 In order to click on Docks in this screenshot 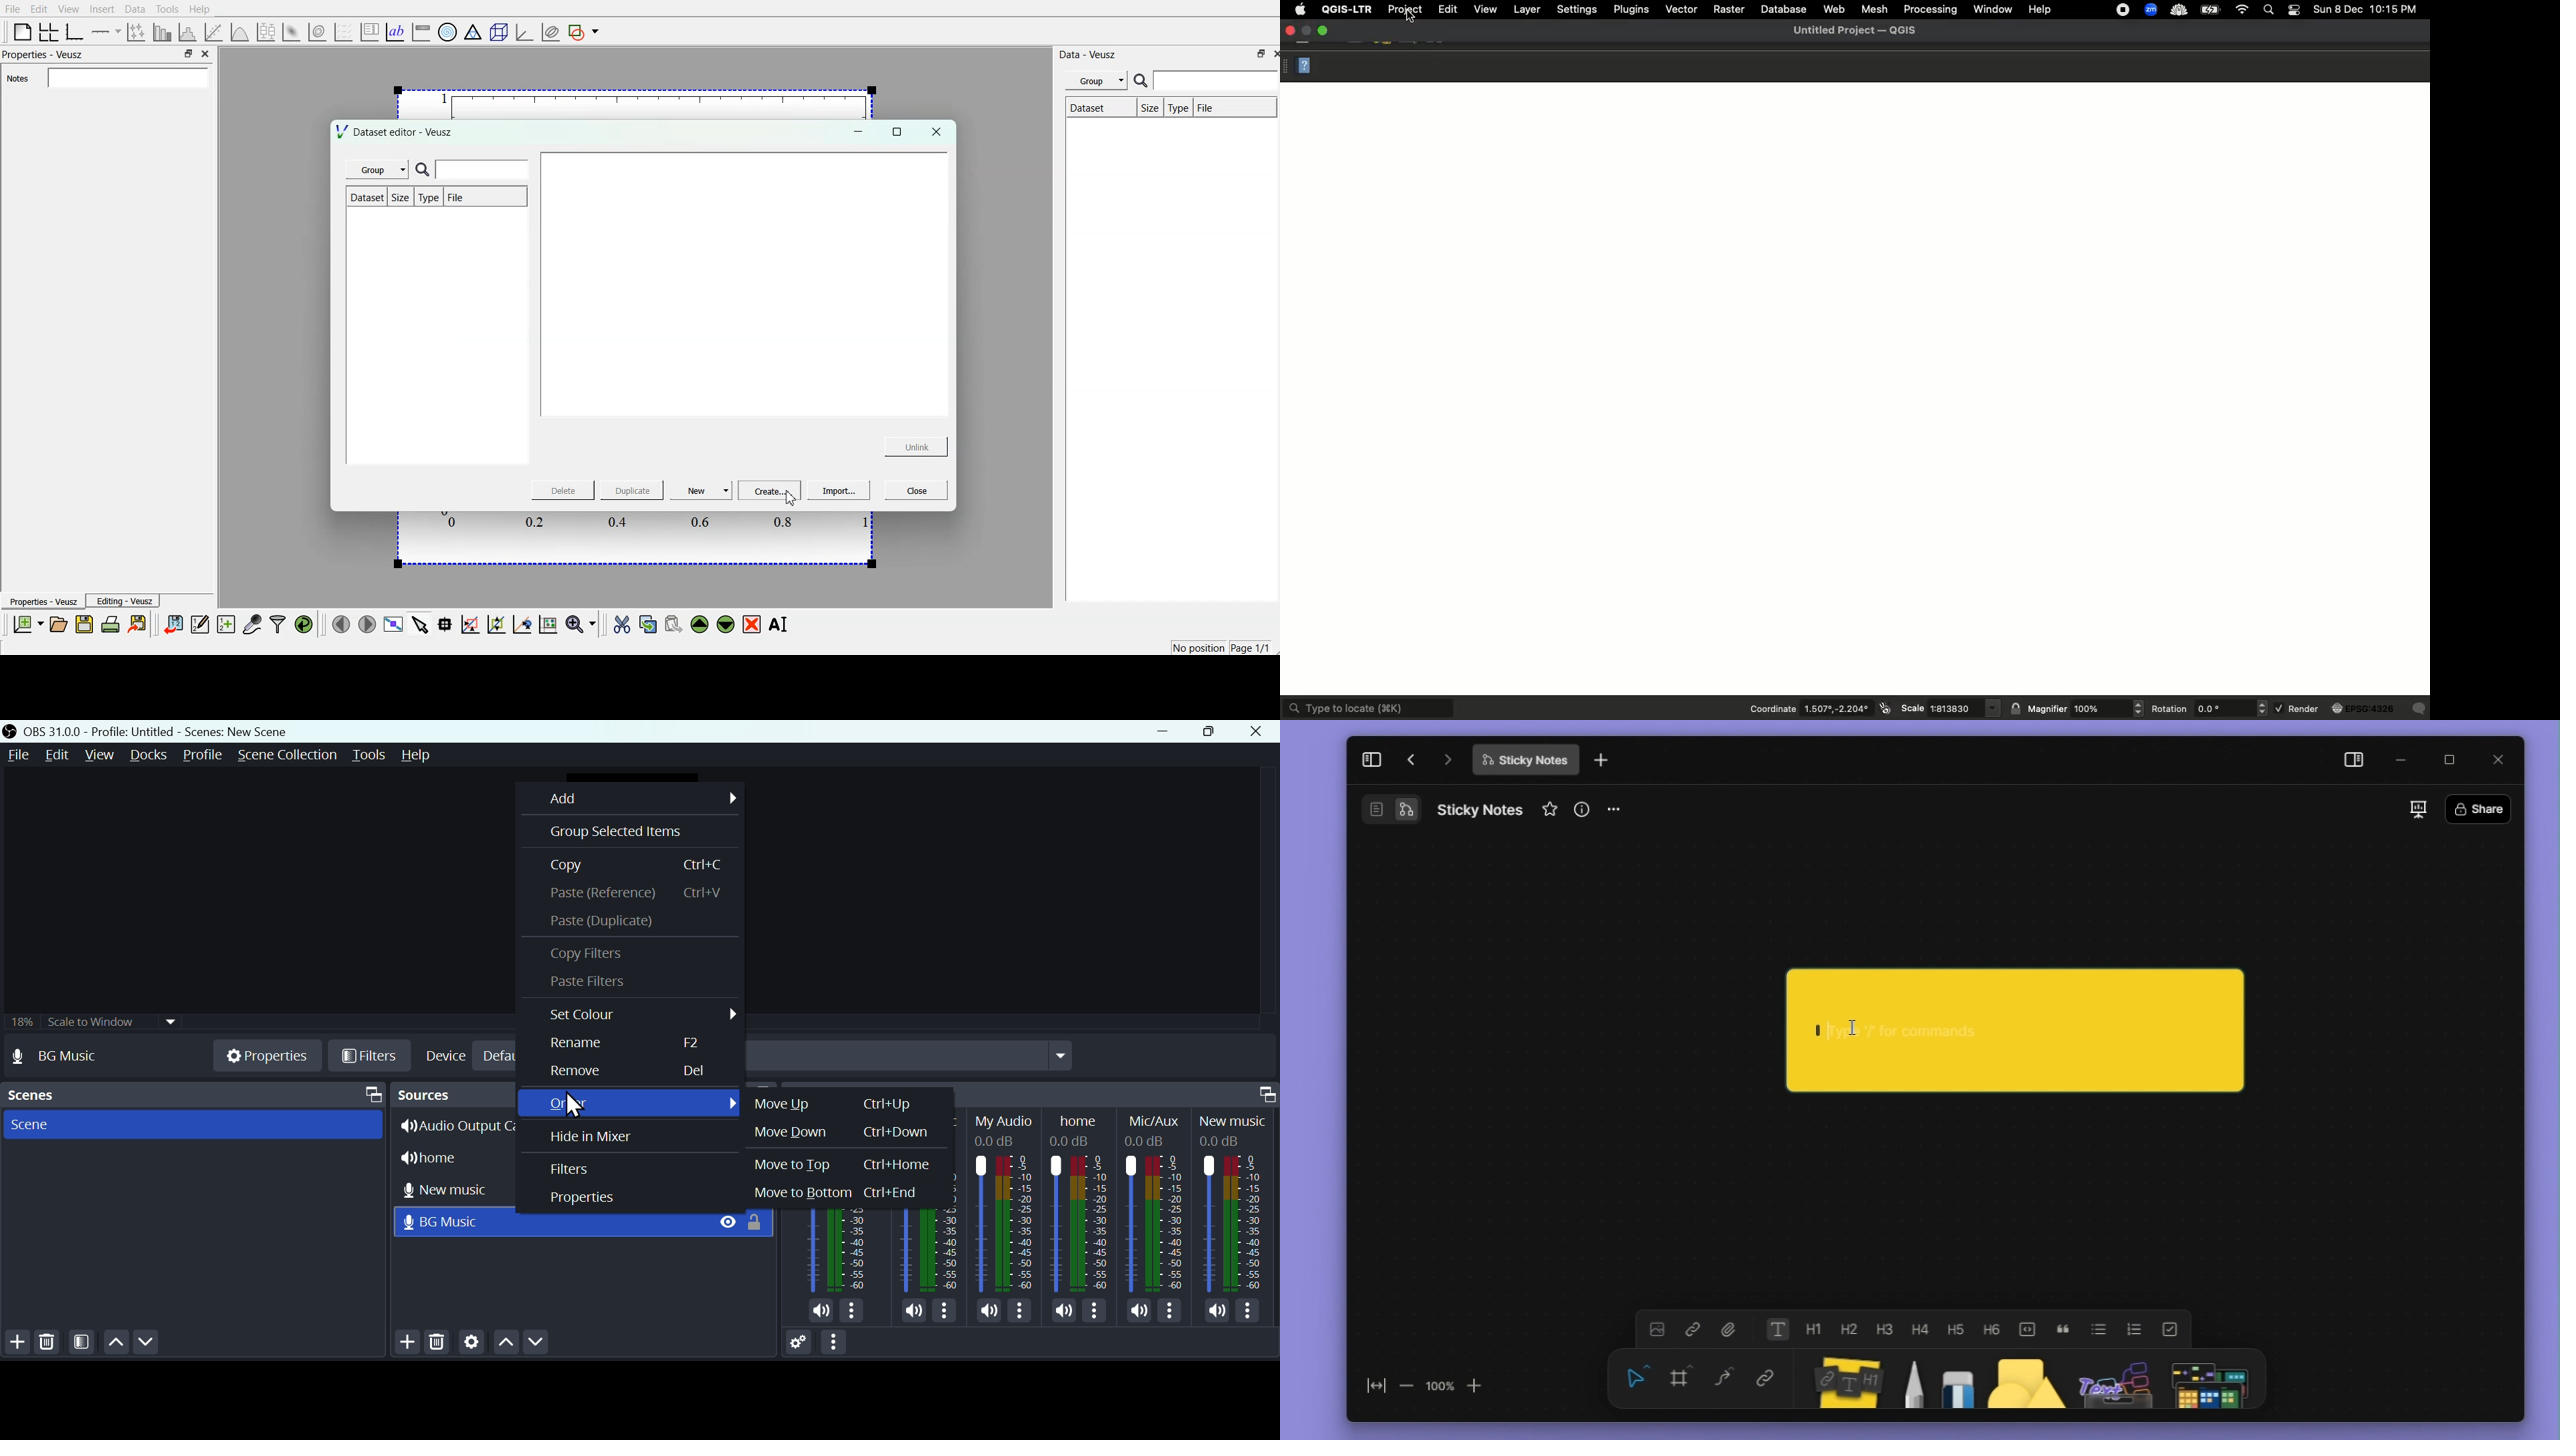, I will do `click(147, 755)`.